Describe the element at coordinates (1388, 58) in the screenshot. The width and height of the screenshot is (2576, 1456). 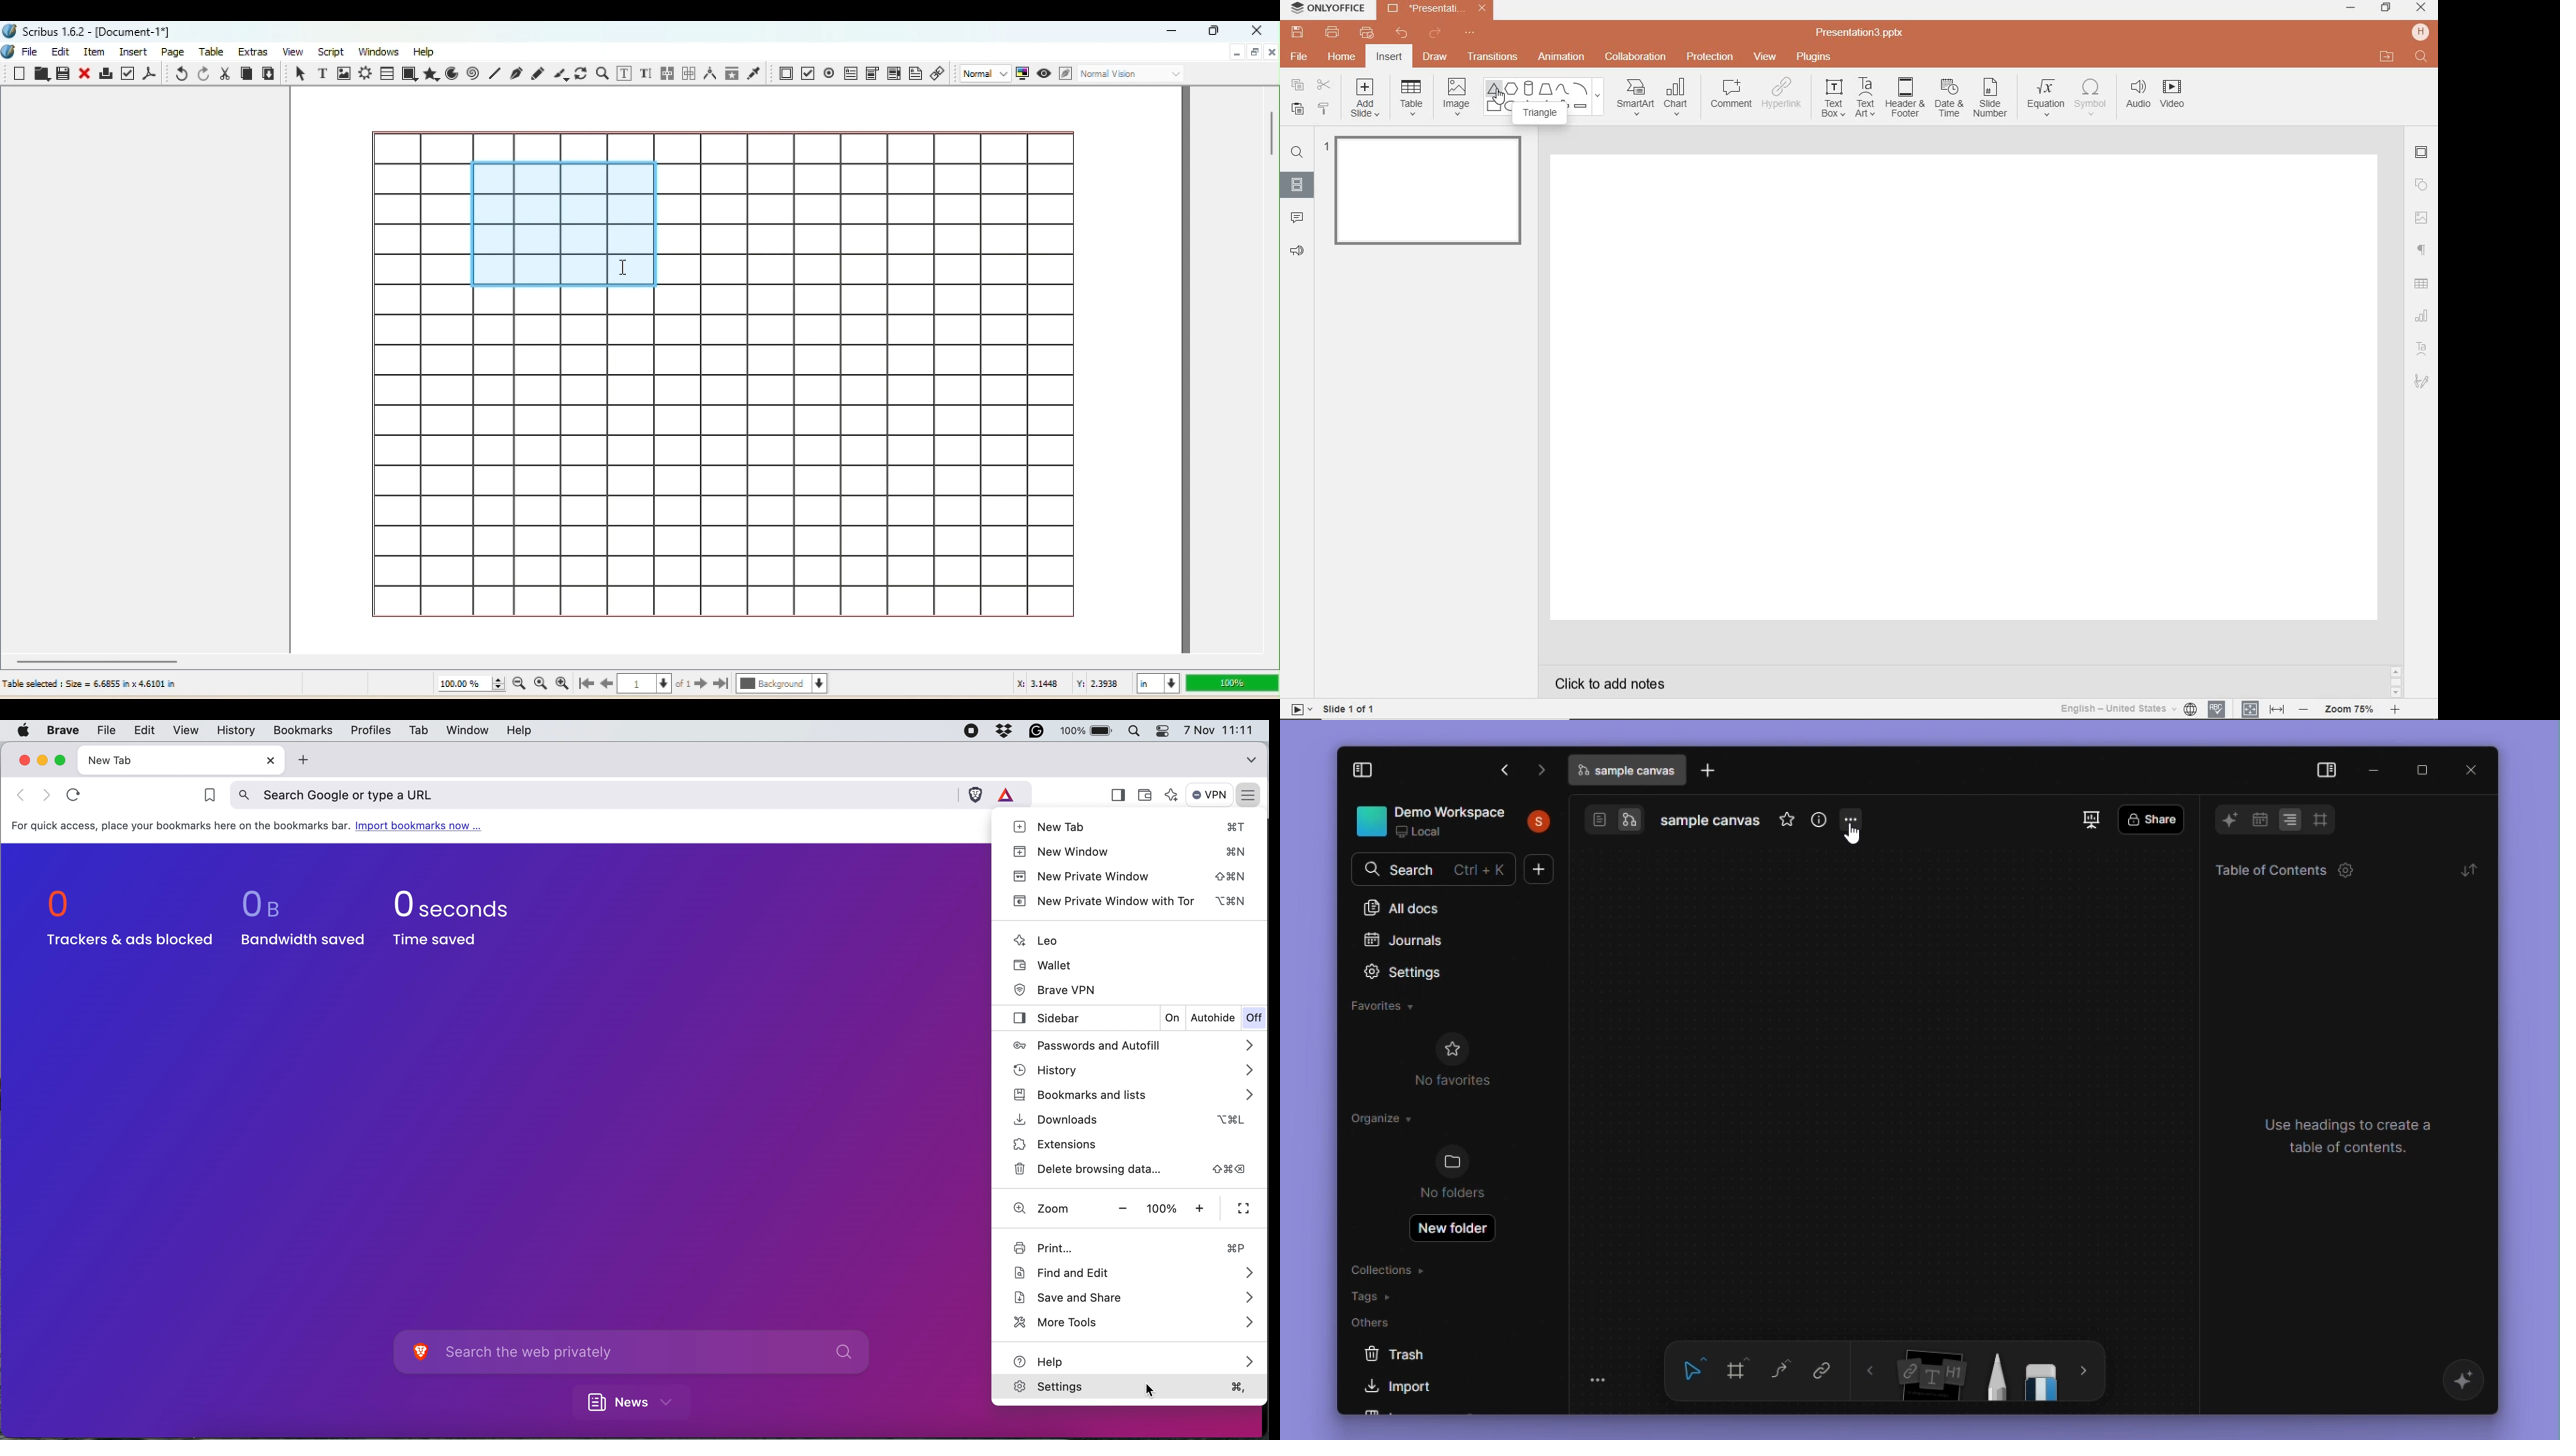
I see `INSERT` at that location.